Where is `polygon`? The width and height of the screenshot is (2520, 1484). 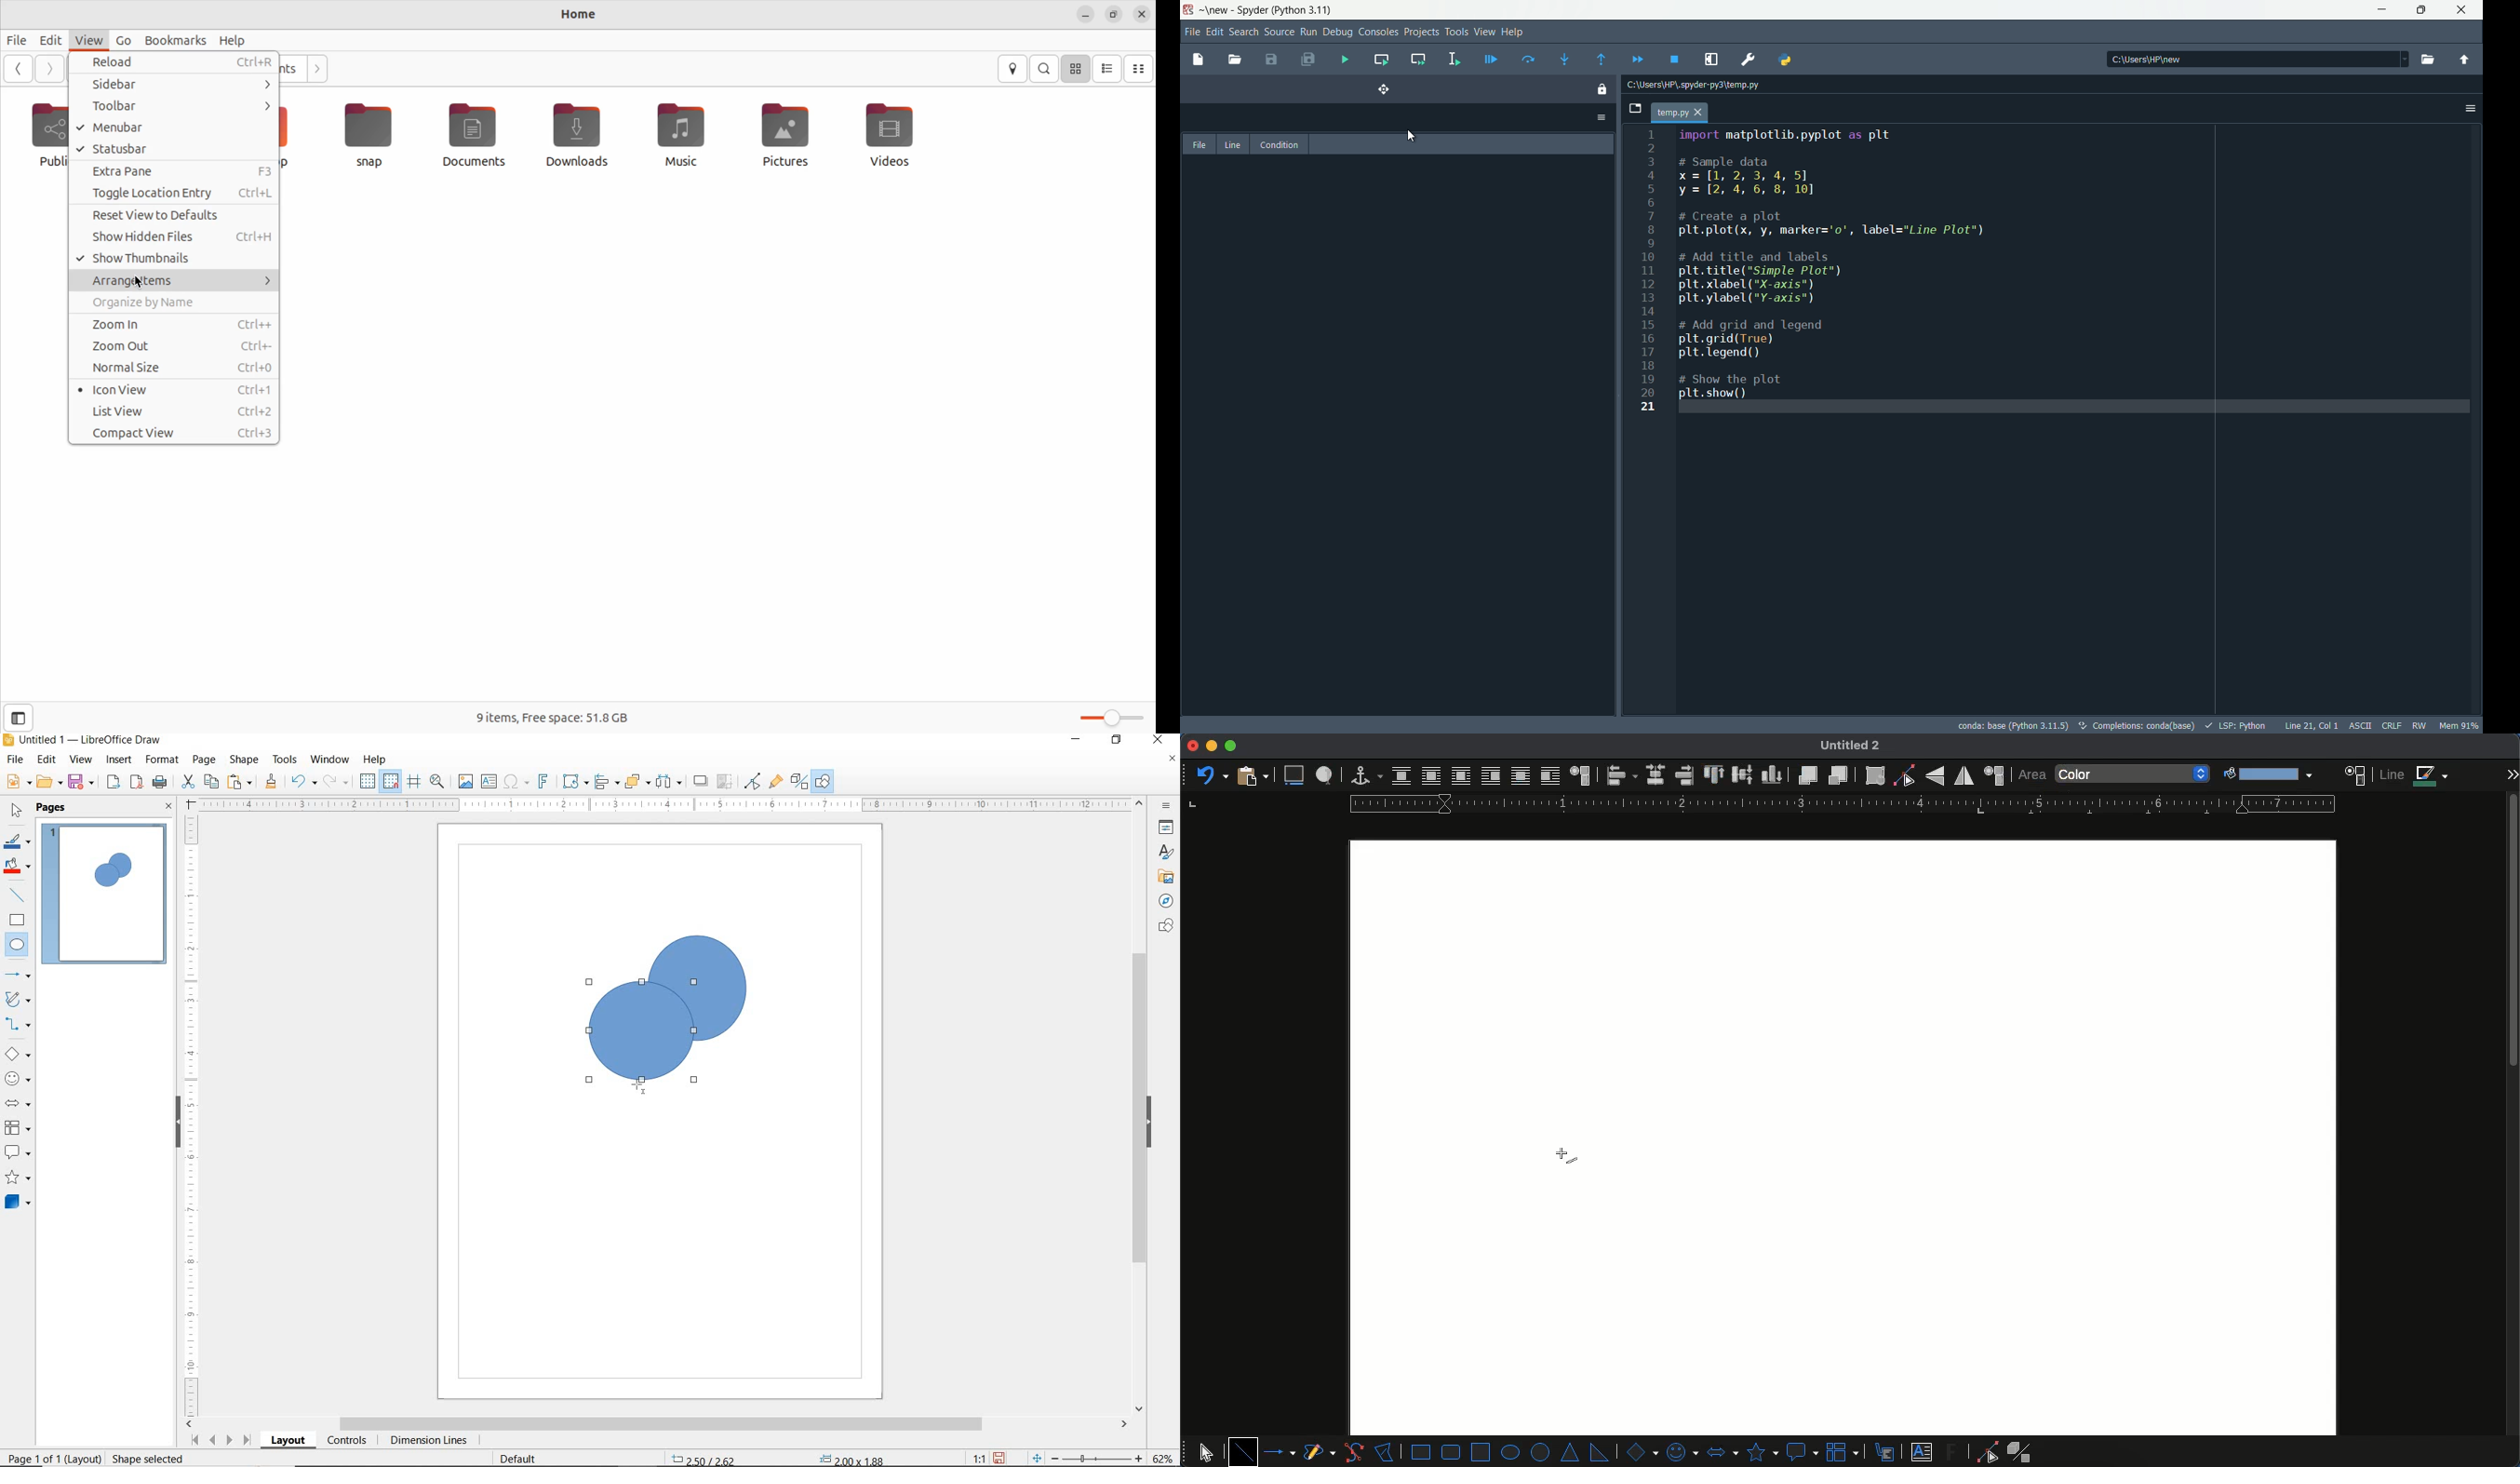 polygon is located at coordinates (1385, 1450).